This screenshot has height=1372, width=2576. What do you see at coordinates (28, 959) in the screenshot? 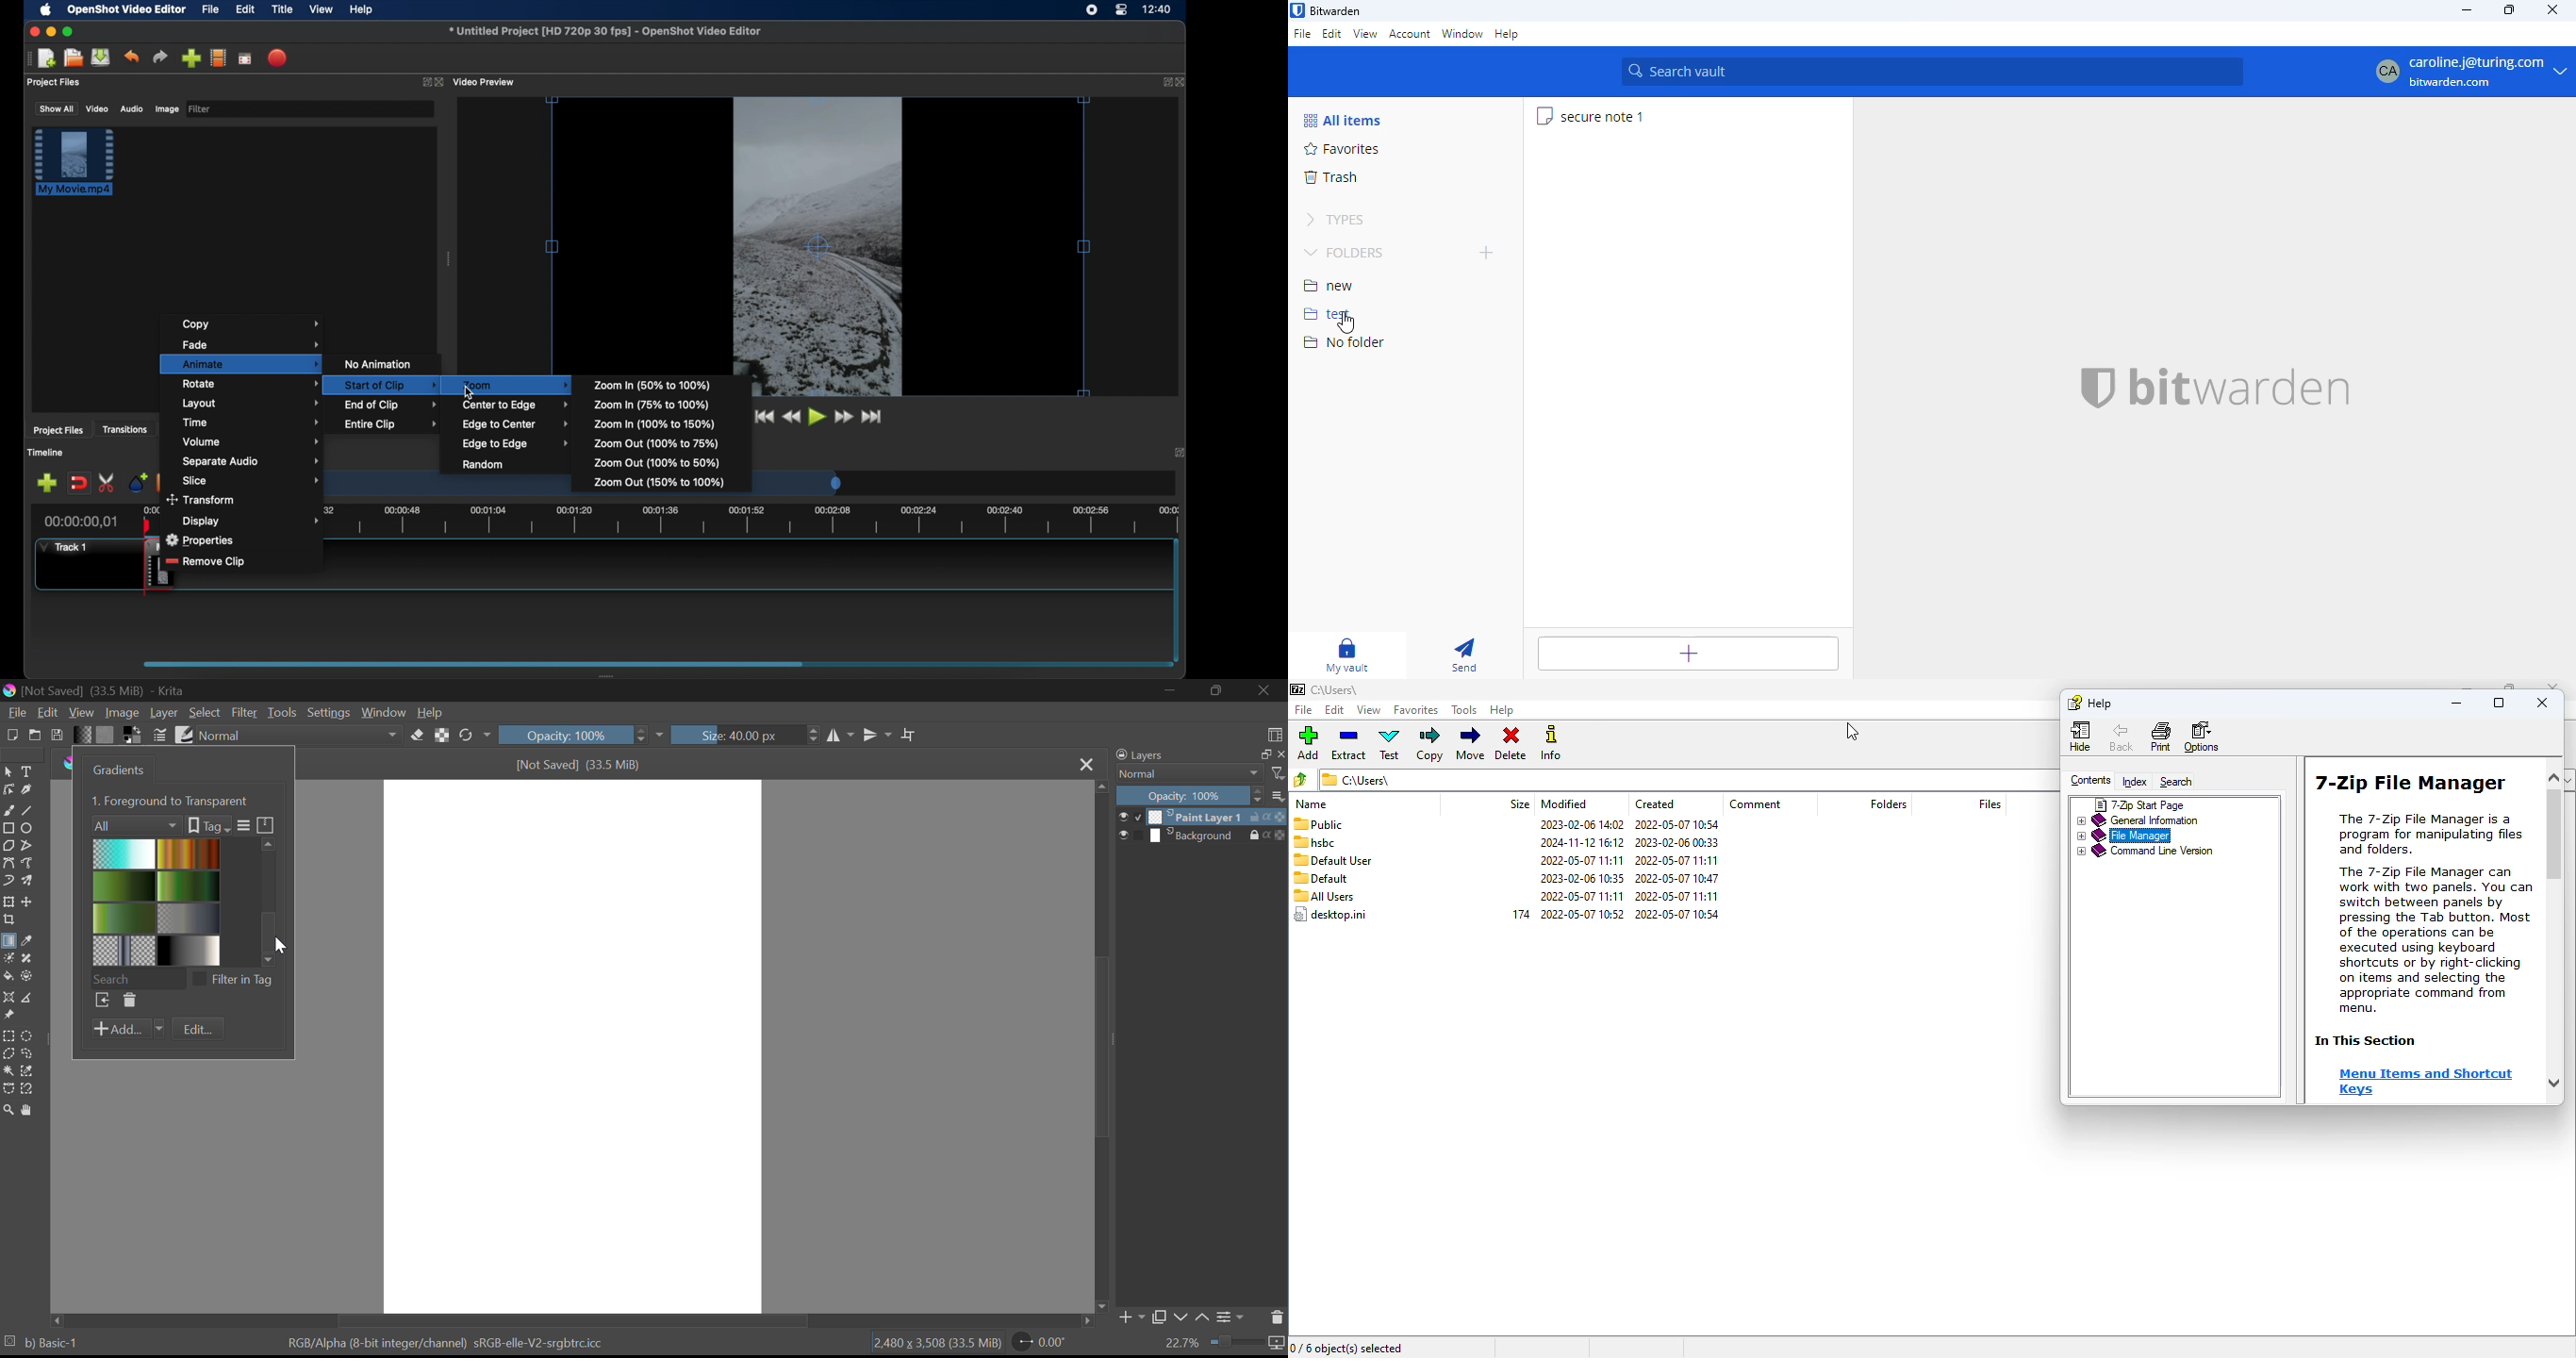
I see `Smart Patch Tool` at bounding box center [28, 959].